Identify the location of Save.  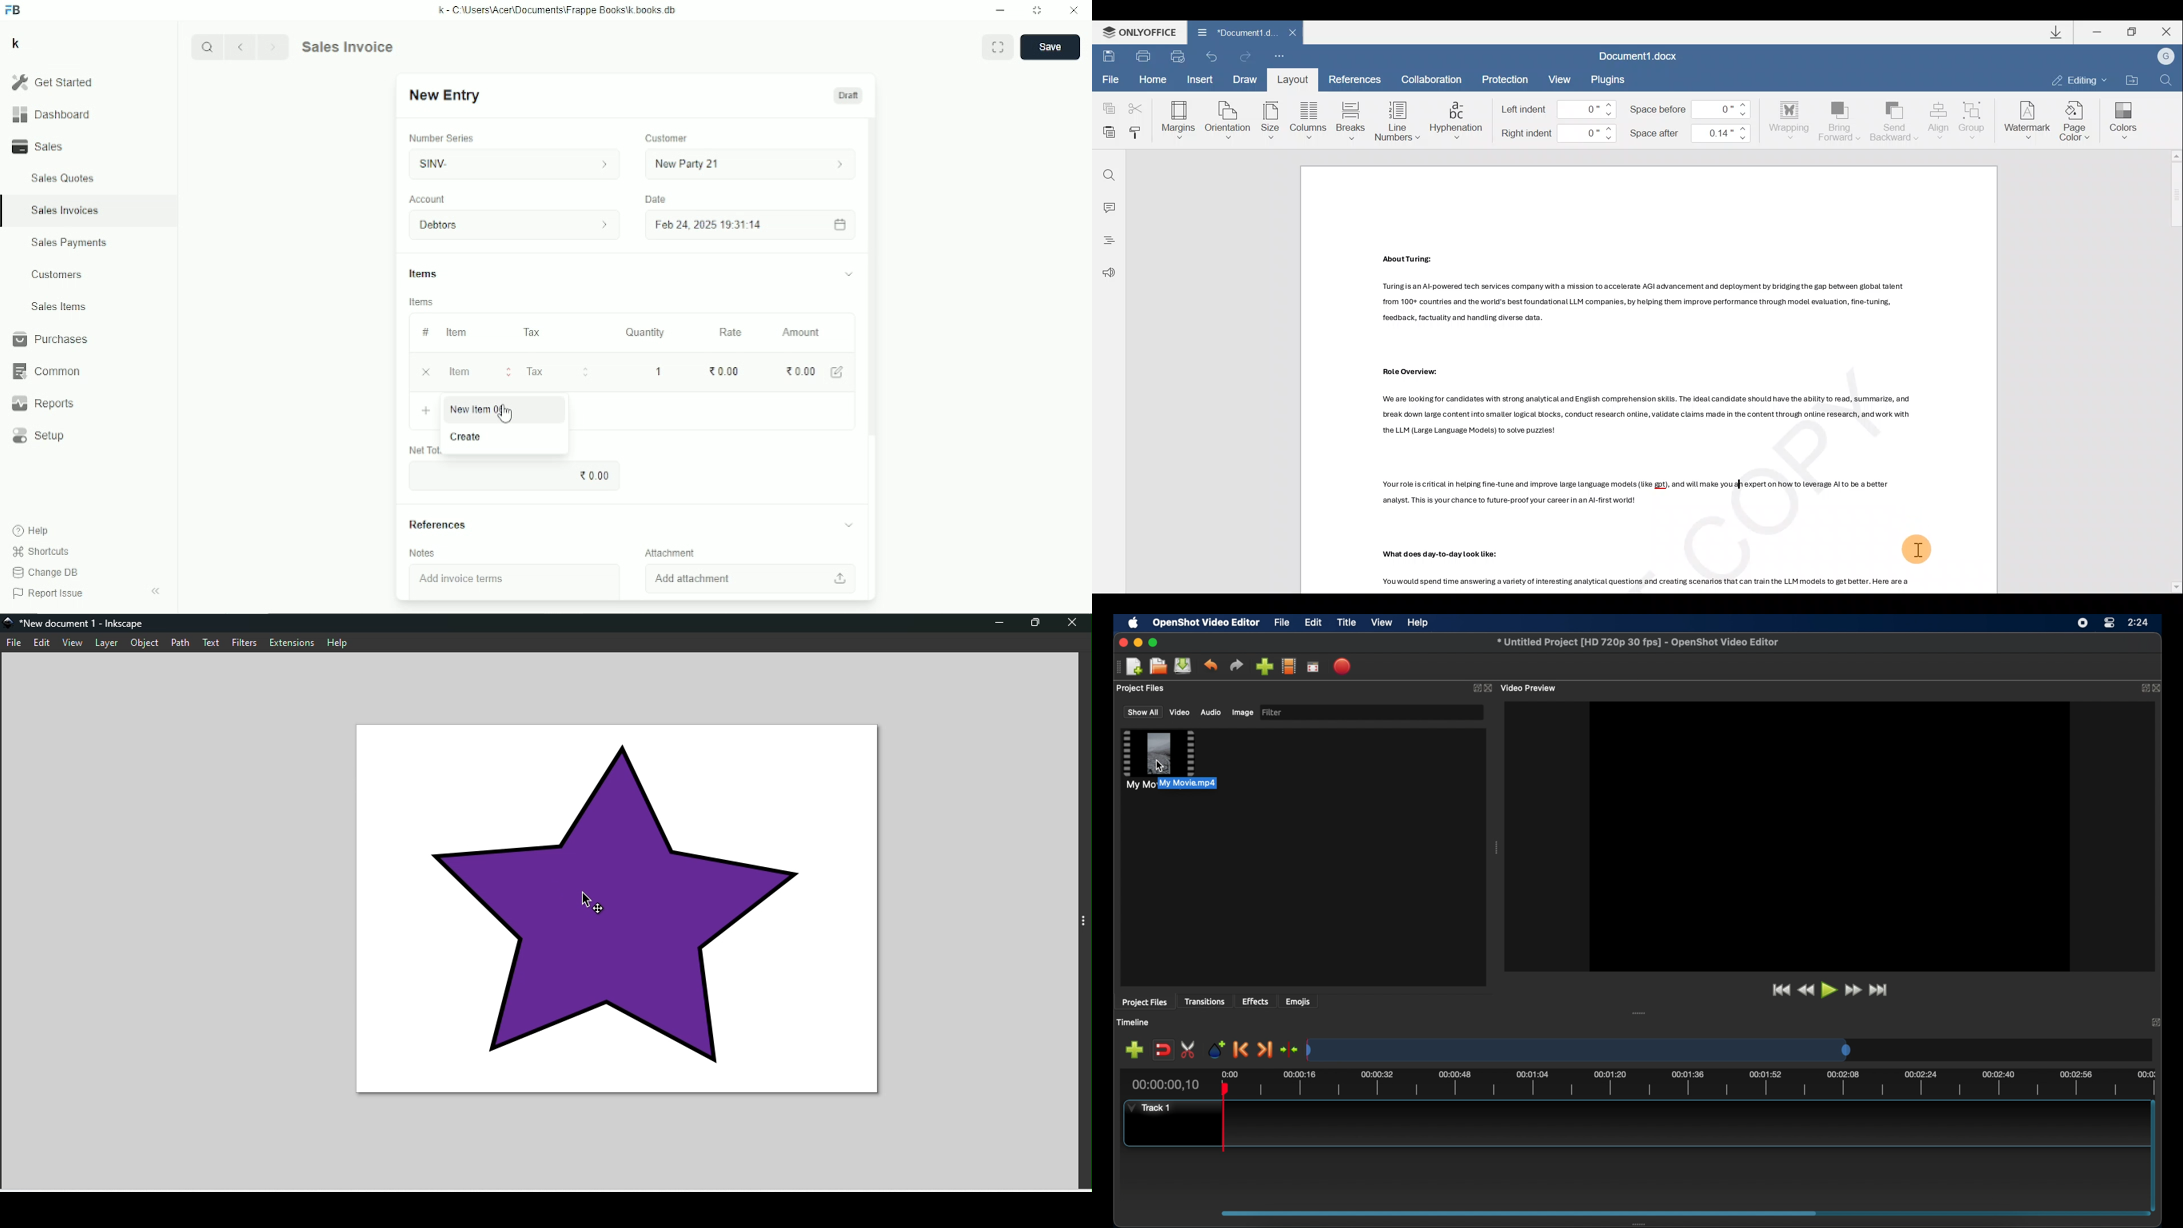
(1050, 47).